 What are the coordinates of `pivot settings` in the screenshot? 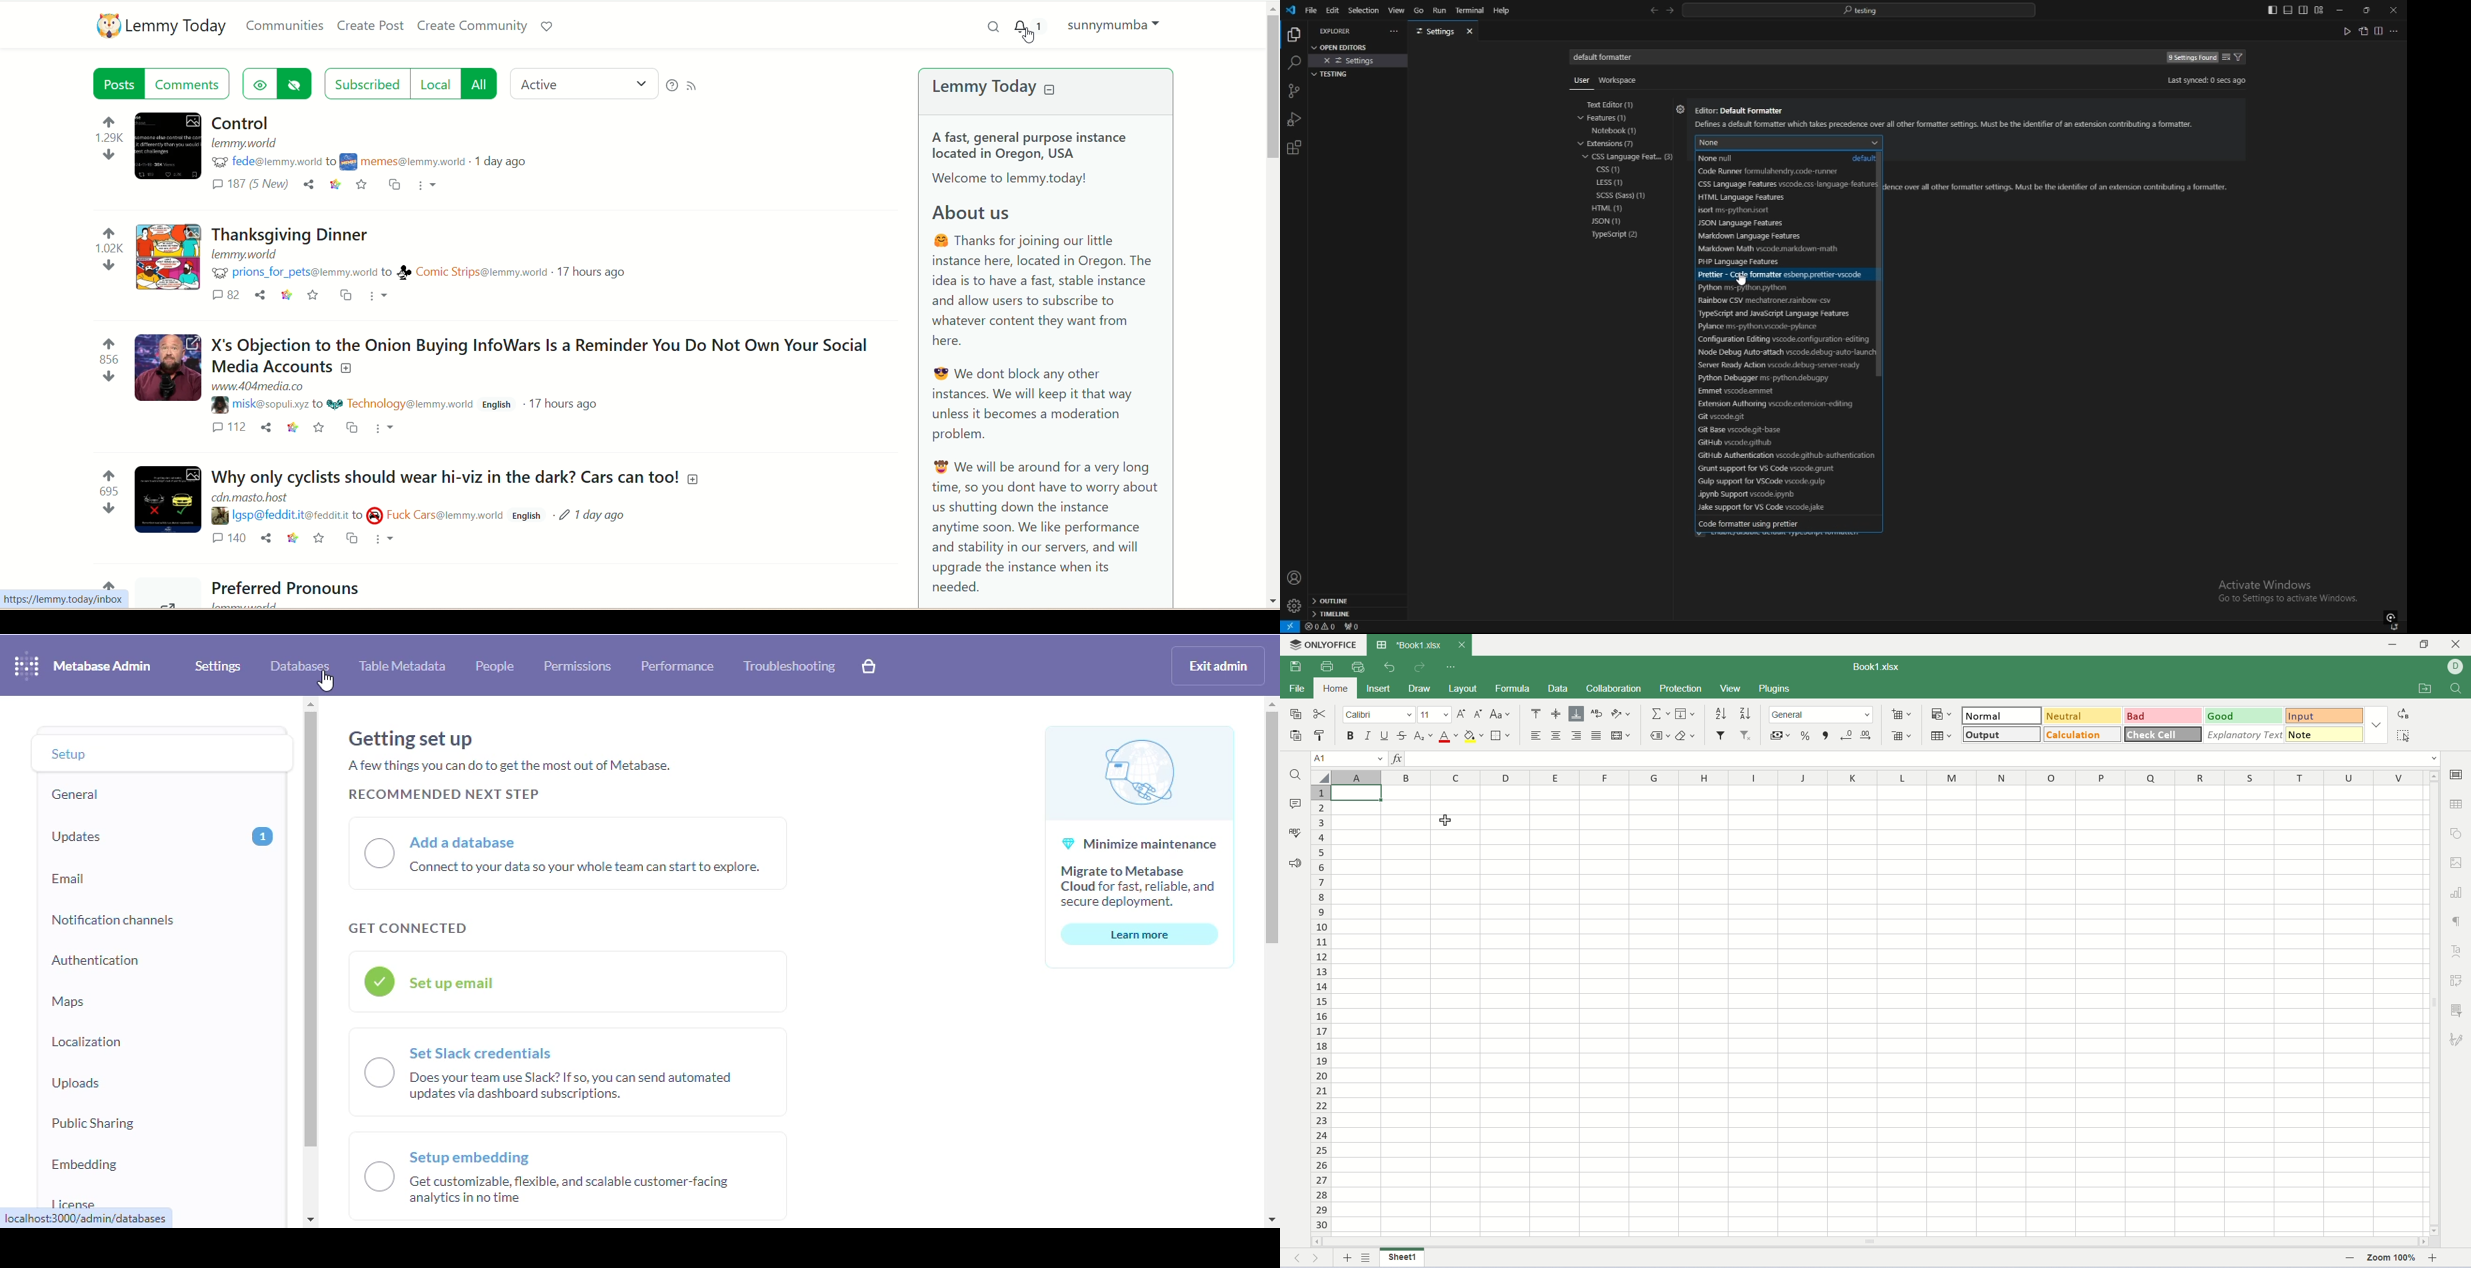 It's located at (2459, 981).